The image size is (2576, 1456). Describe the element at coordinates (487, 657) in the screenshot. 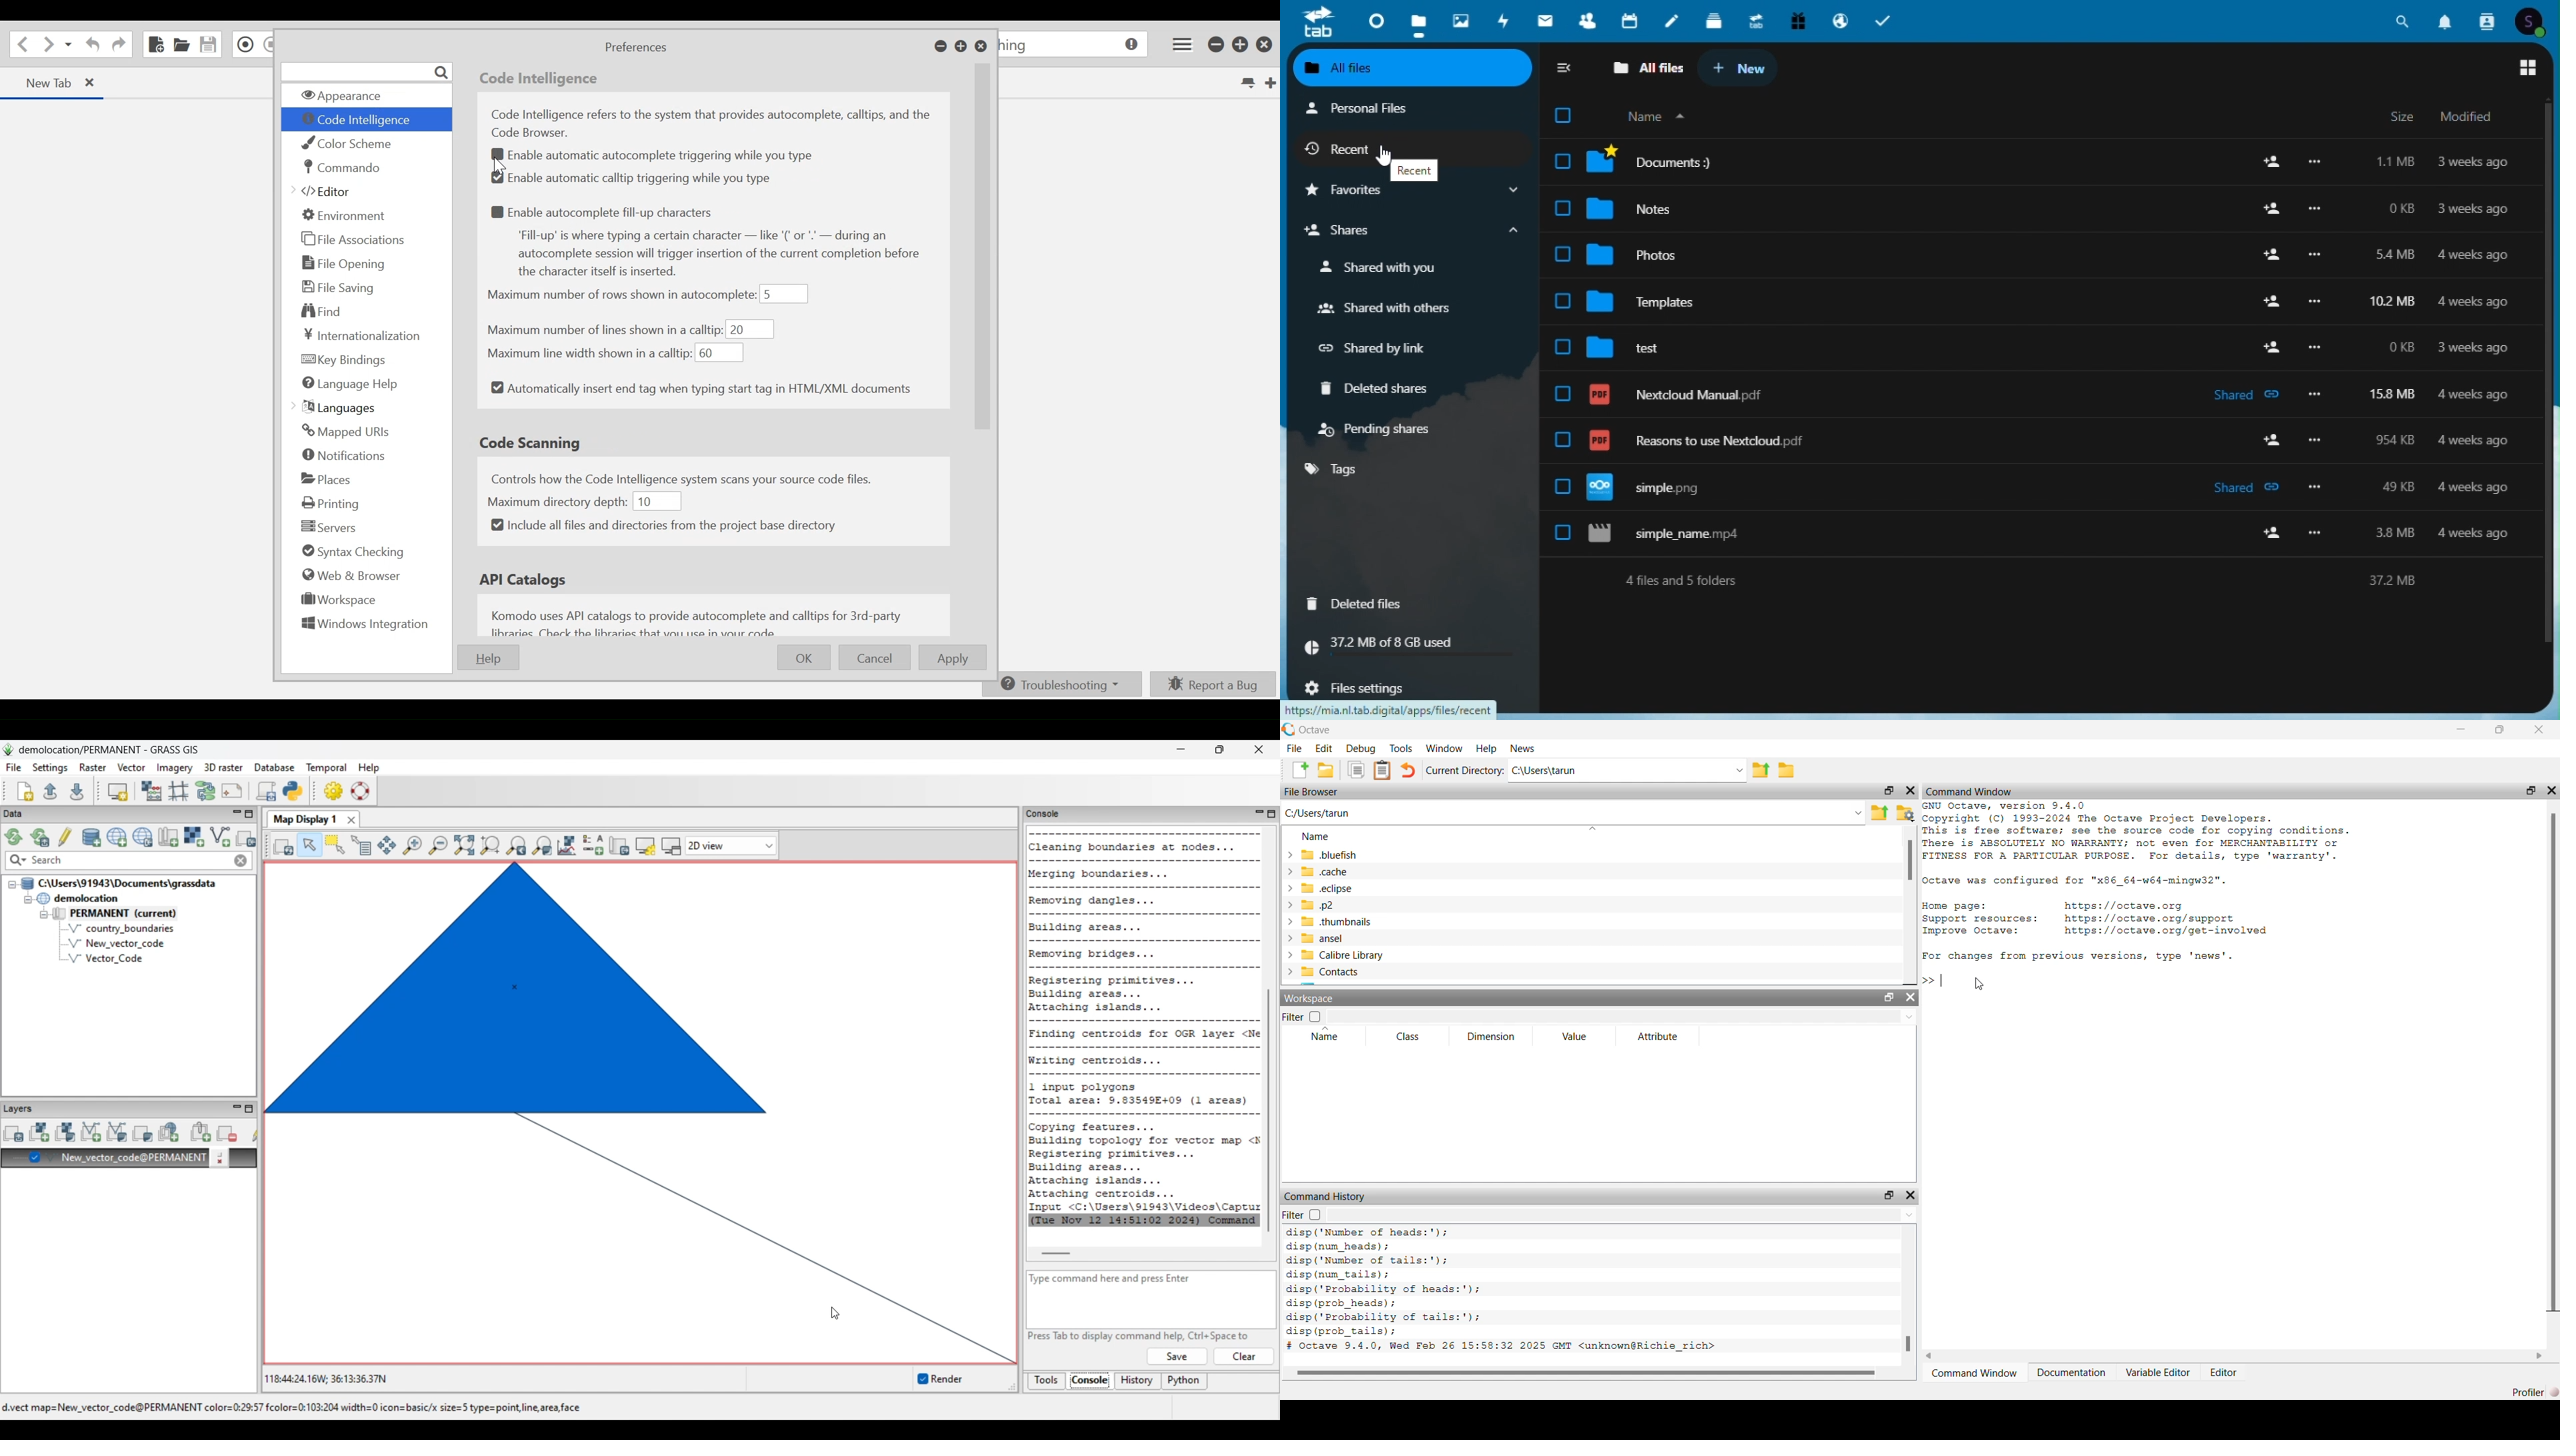

I see `Help` at that location.